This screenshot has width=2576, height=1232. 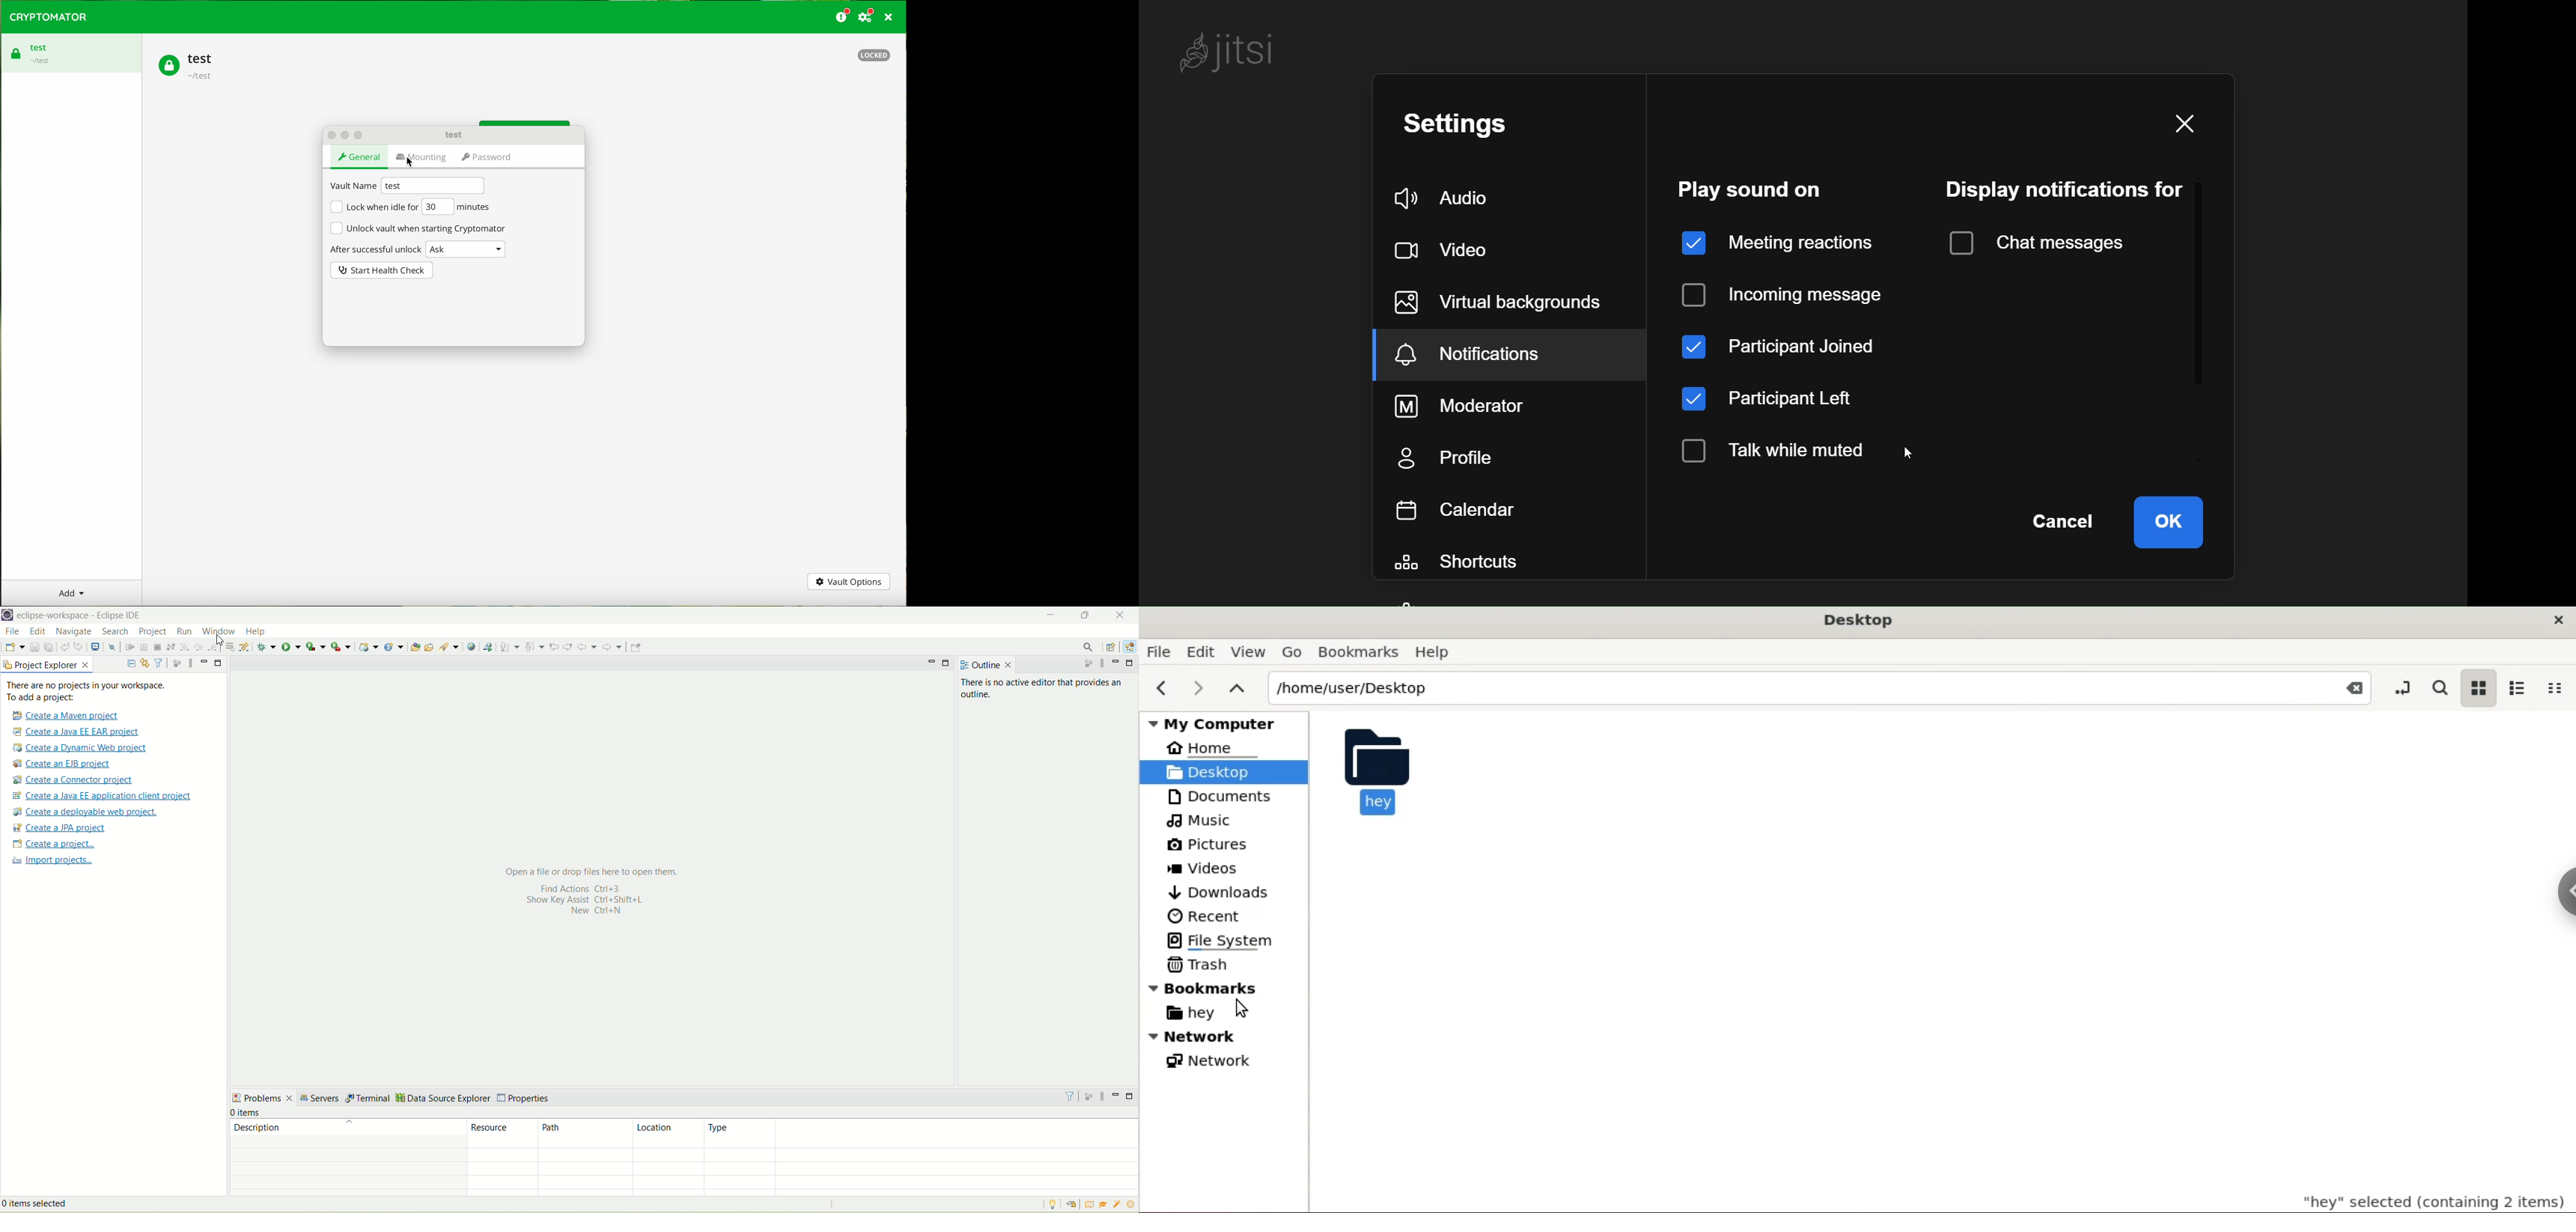 What do you see at coordinates (2476, 688) in the screenshot?
I see `icon view` at bounding box center [2476, 688].